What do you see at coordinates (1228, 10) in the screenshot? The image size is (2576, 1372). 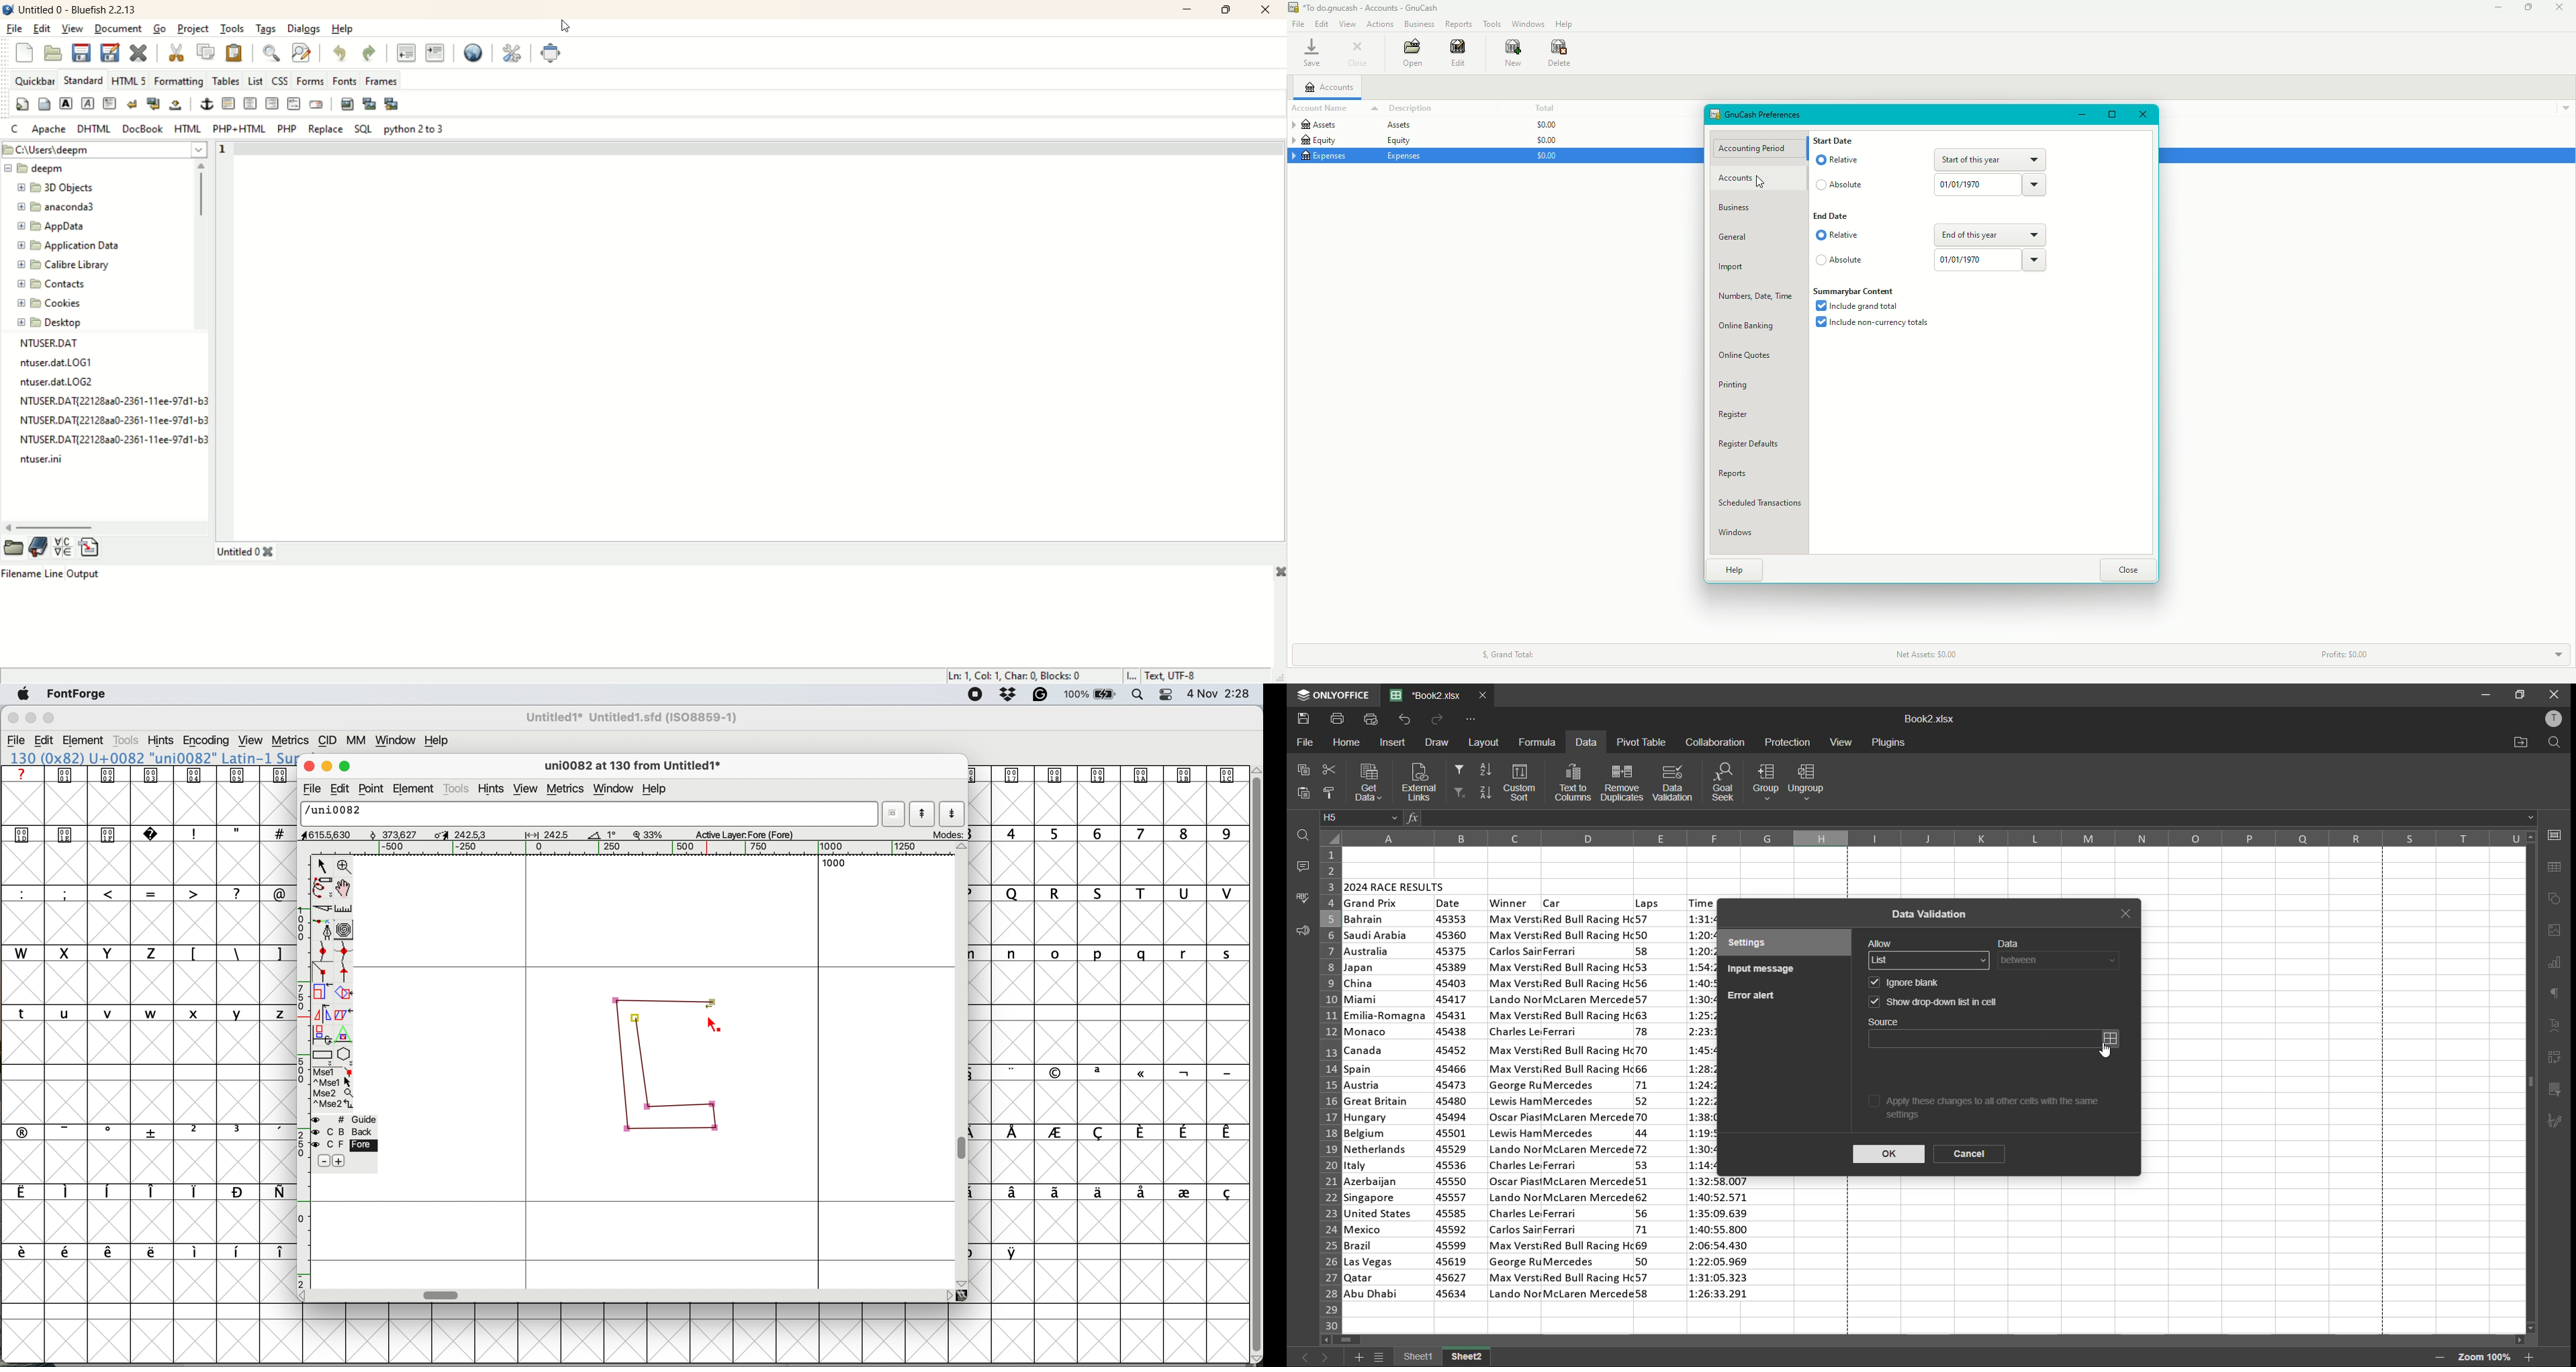 I see `maximize` at bounding box center [1228, 10].